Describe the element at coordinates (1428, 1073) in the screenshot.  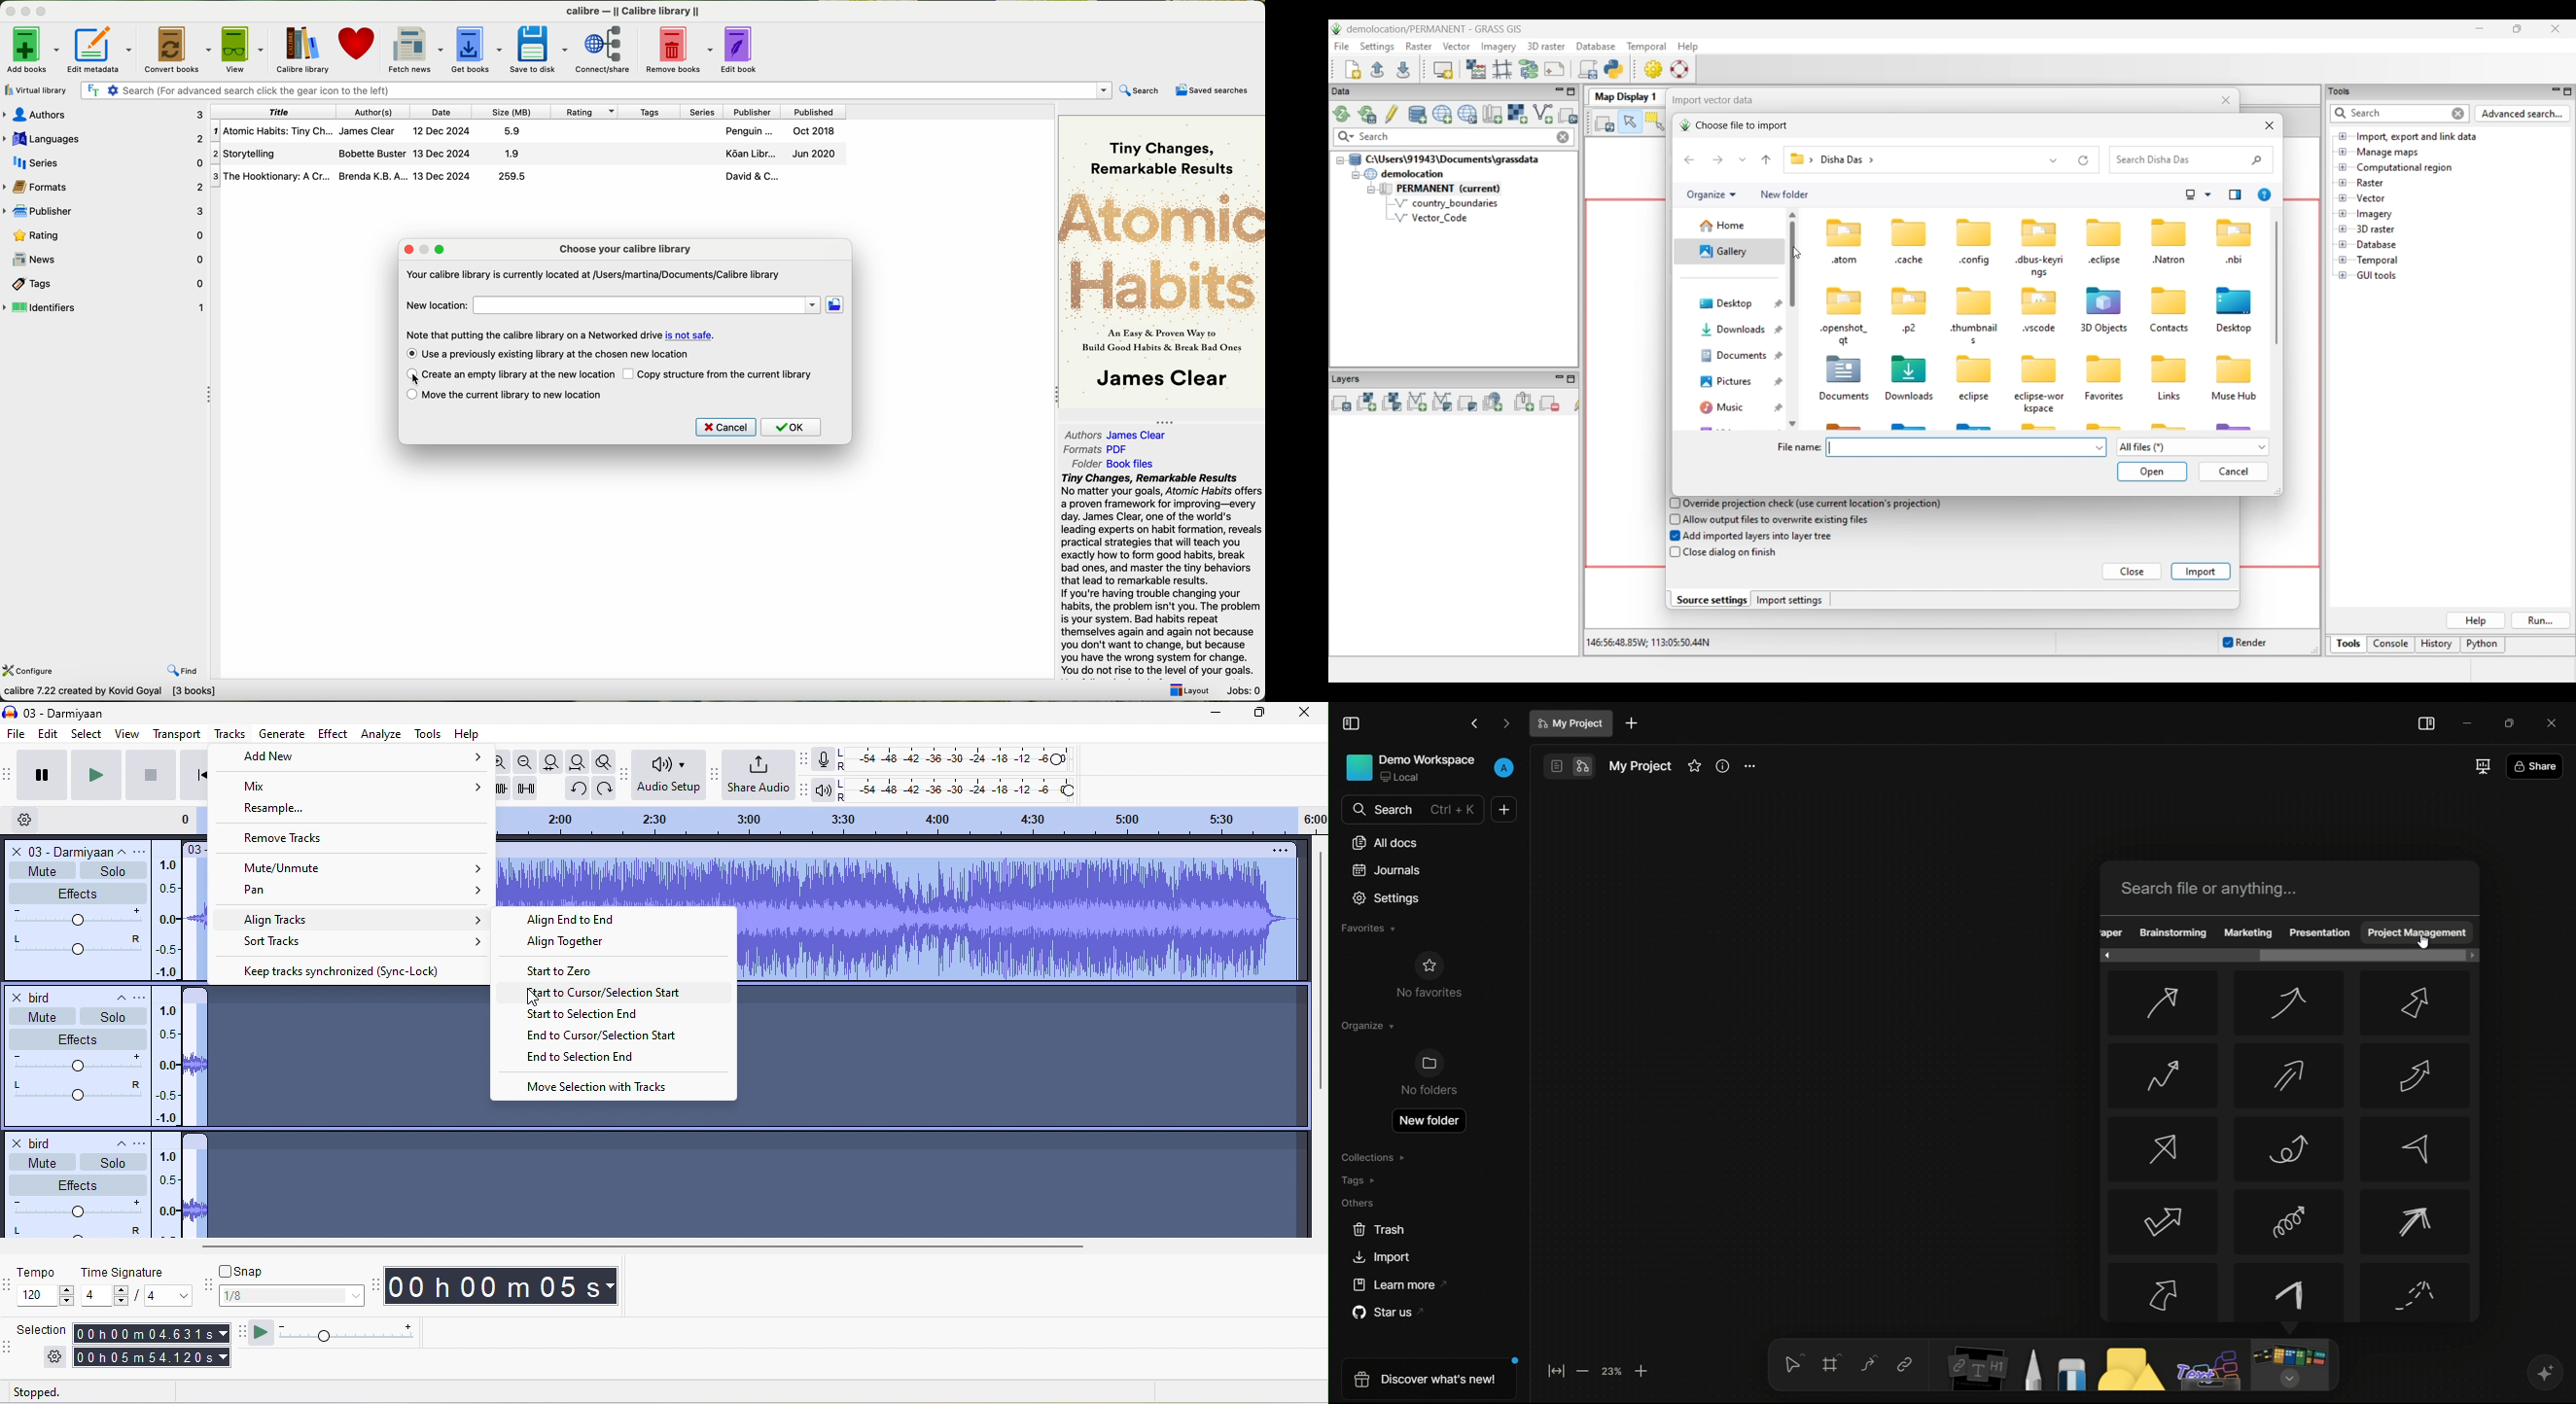
I see `no folders` at that location.